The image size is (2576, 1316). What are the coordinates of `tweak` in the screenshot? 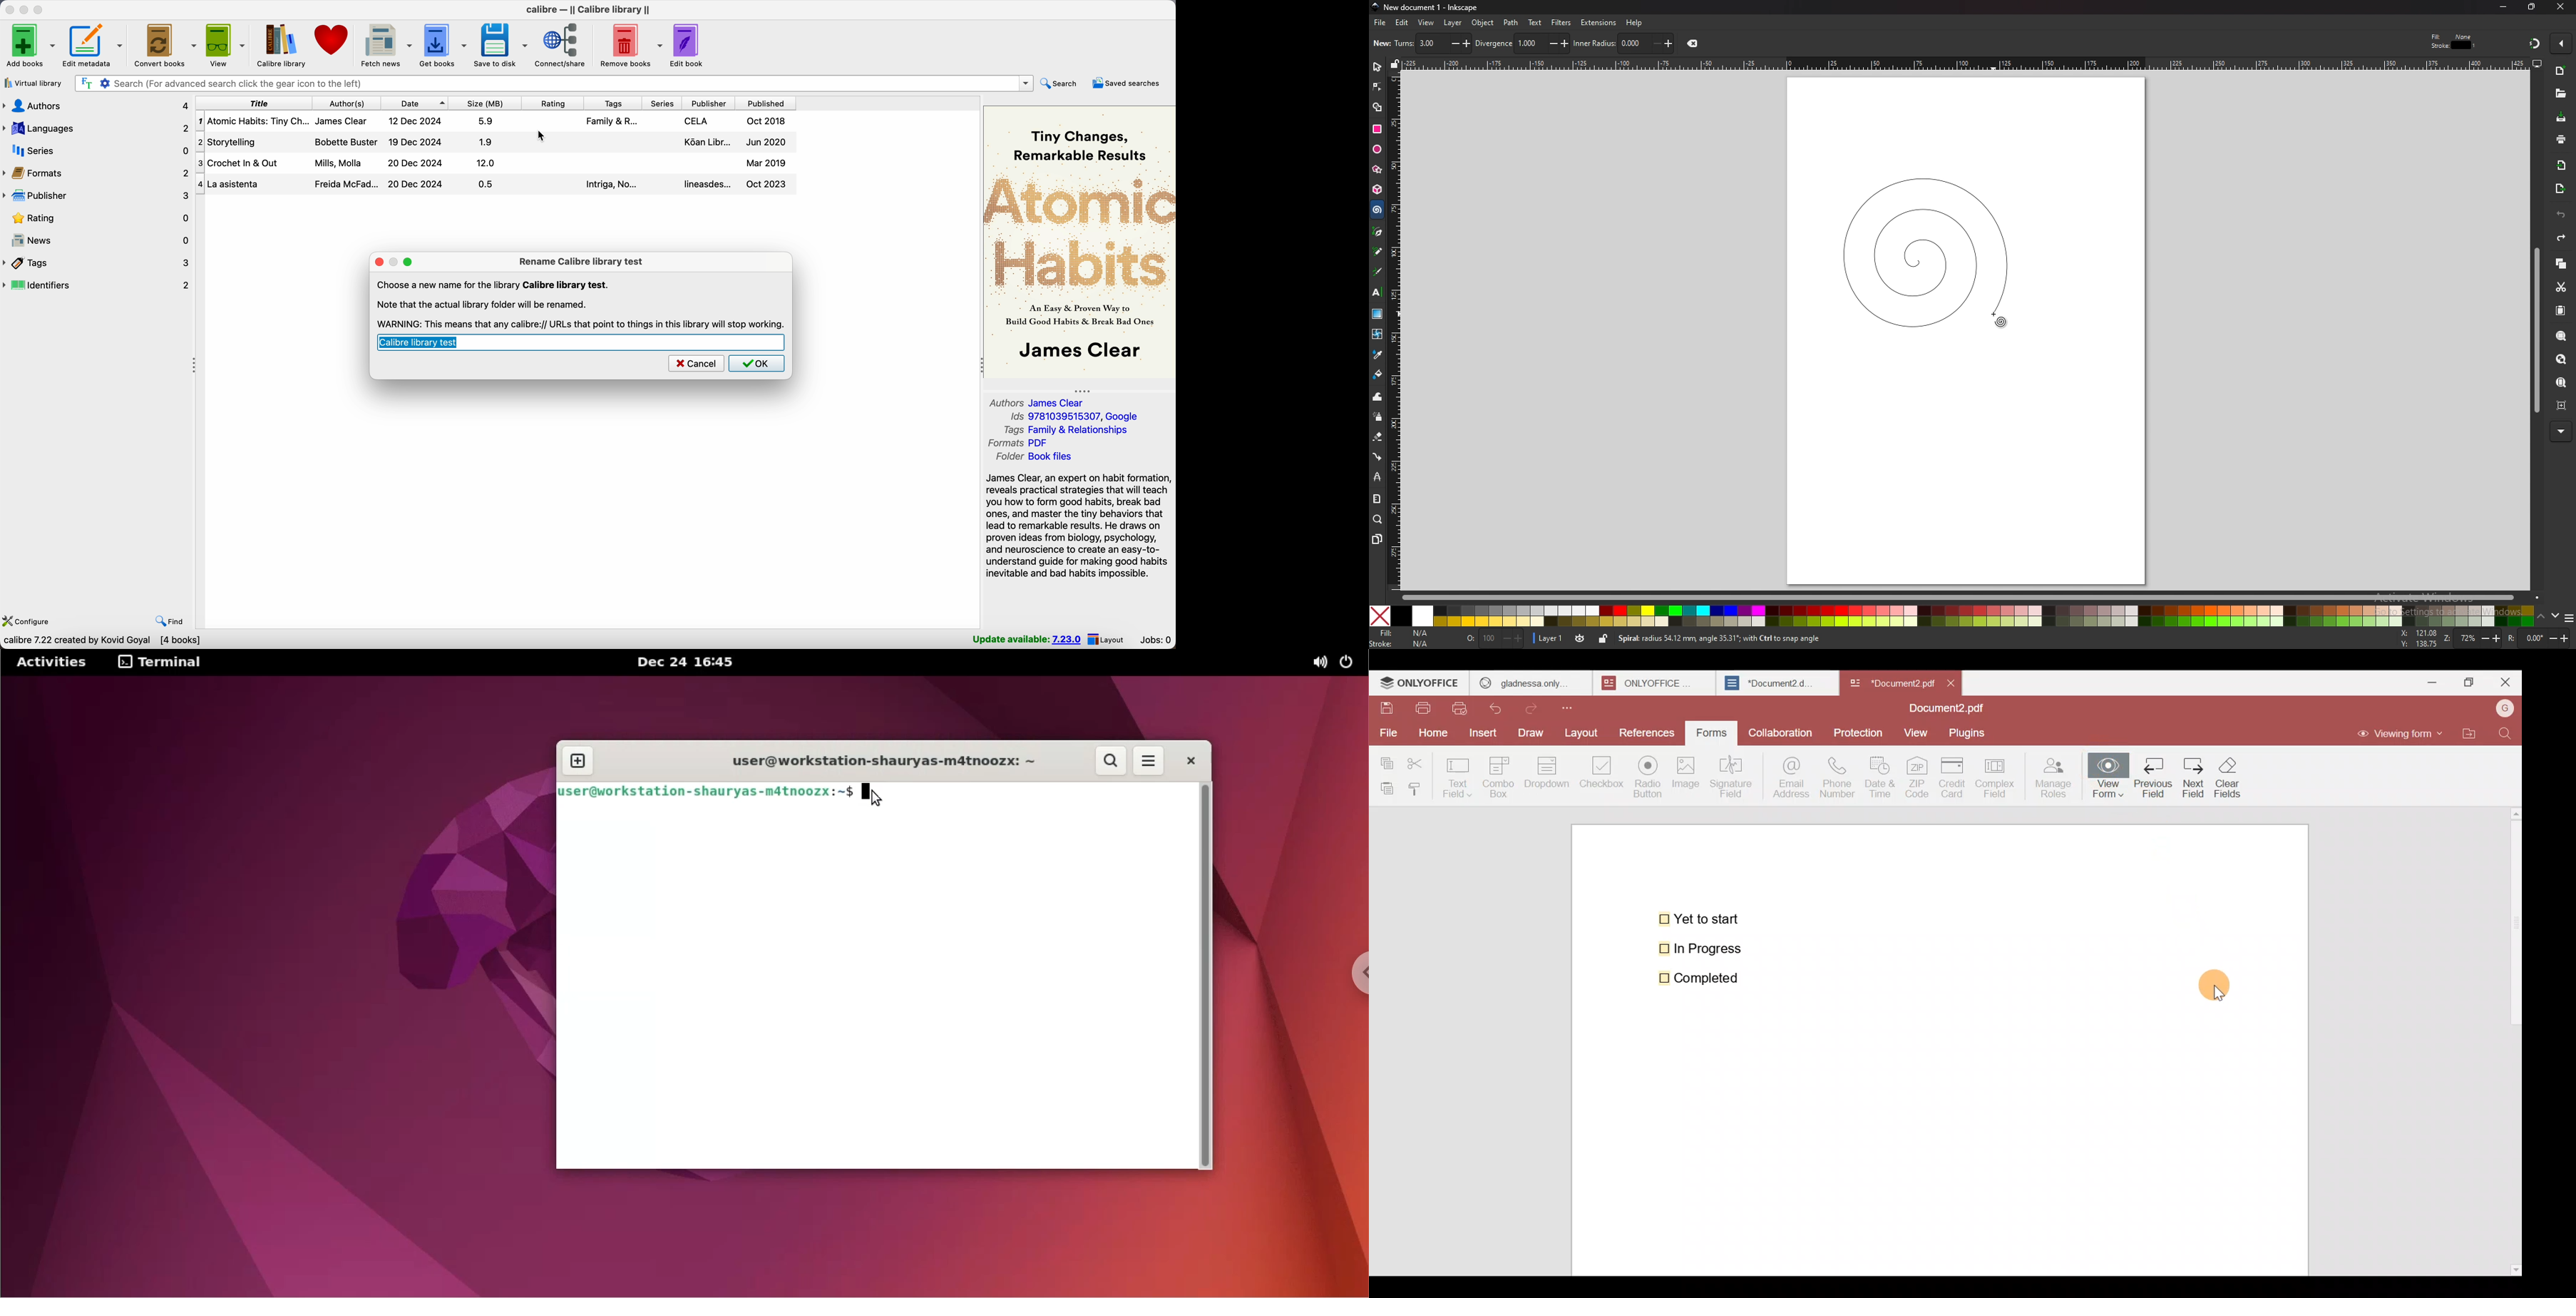 It's located at (1377, 397).